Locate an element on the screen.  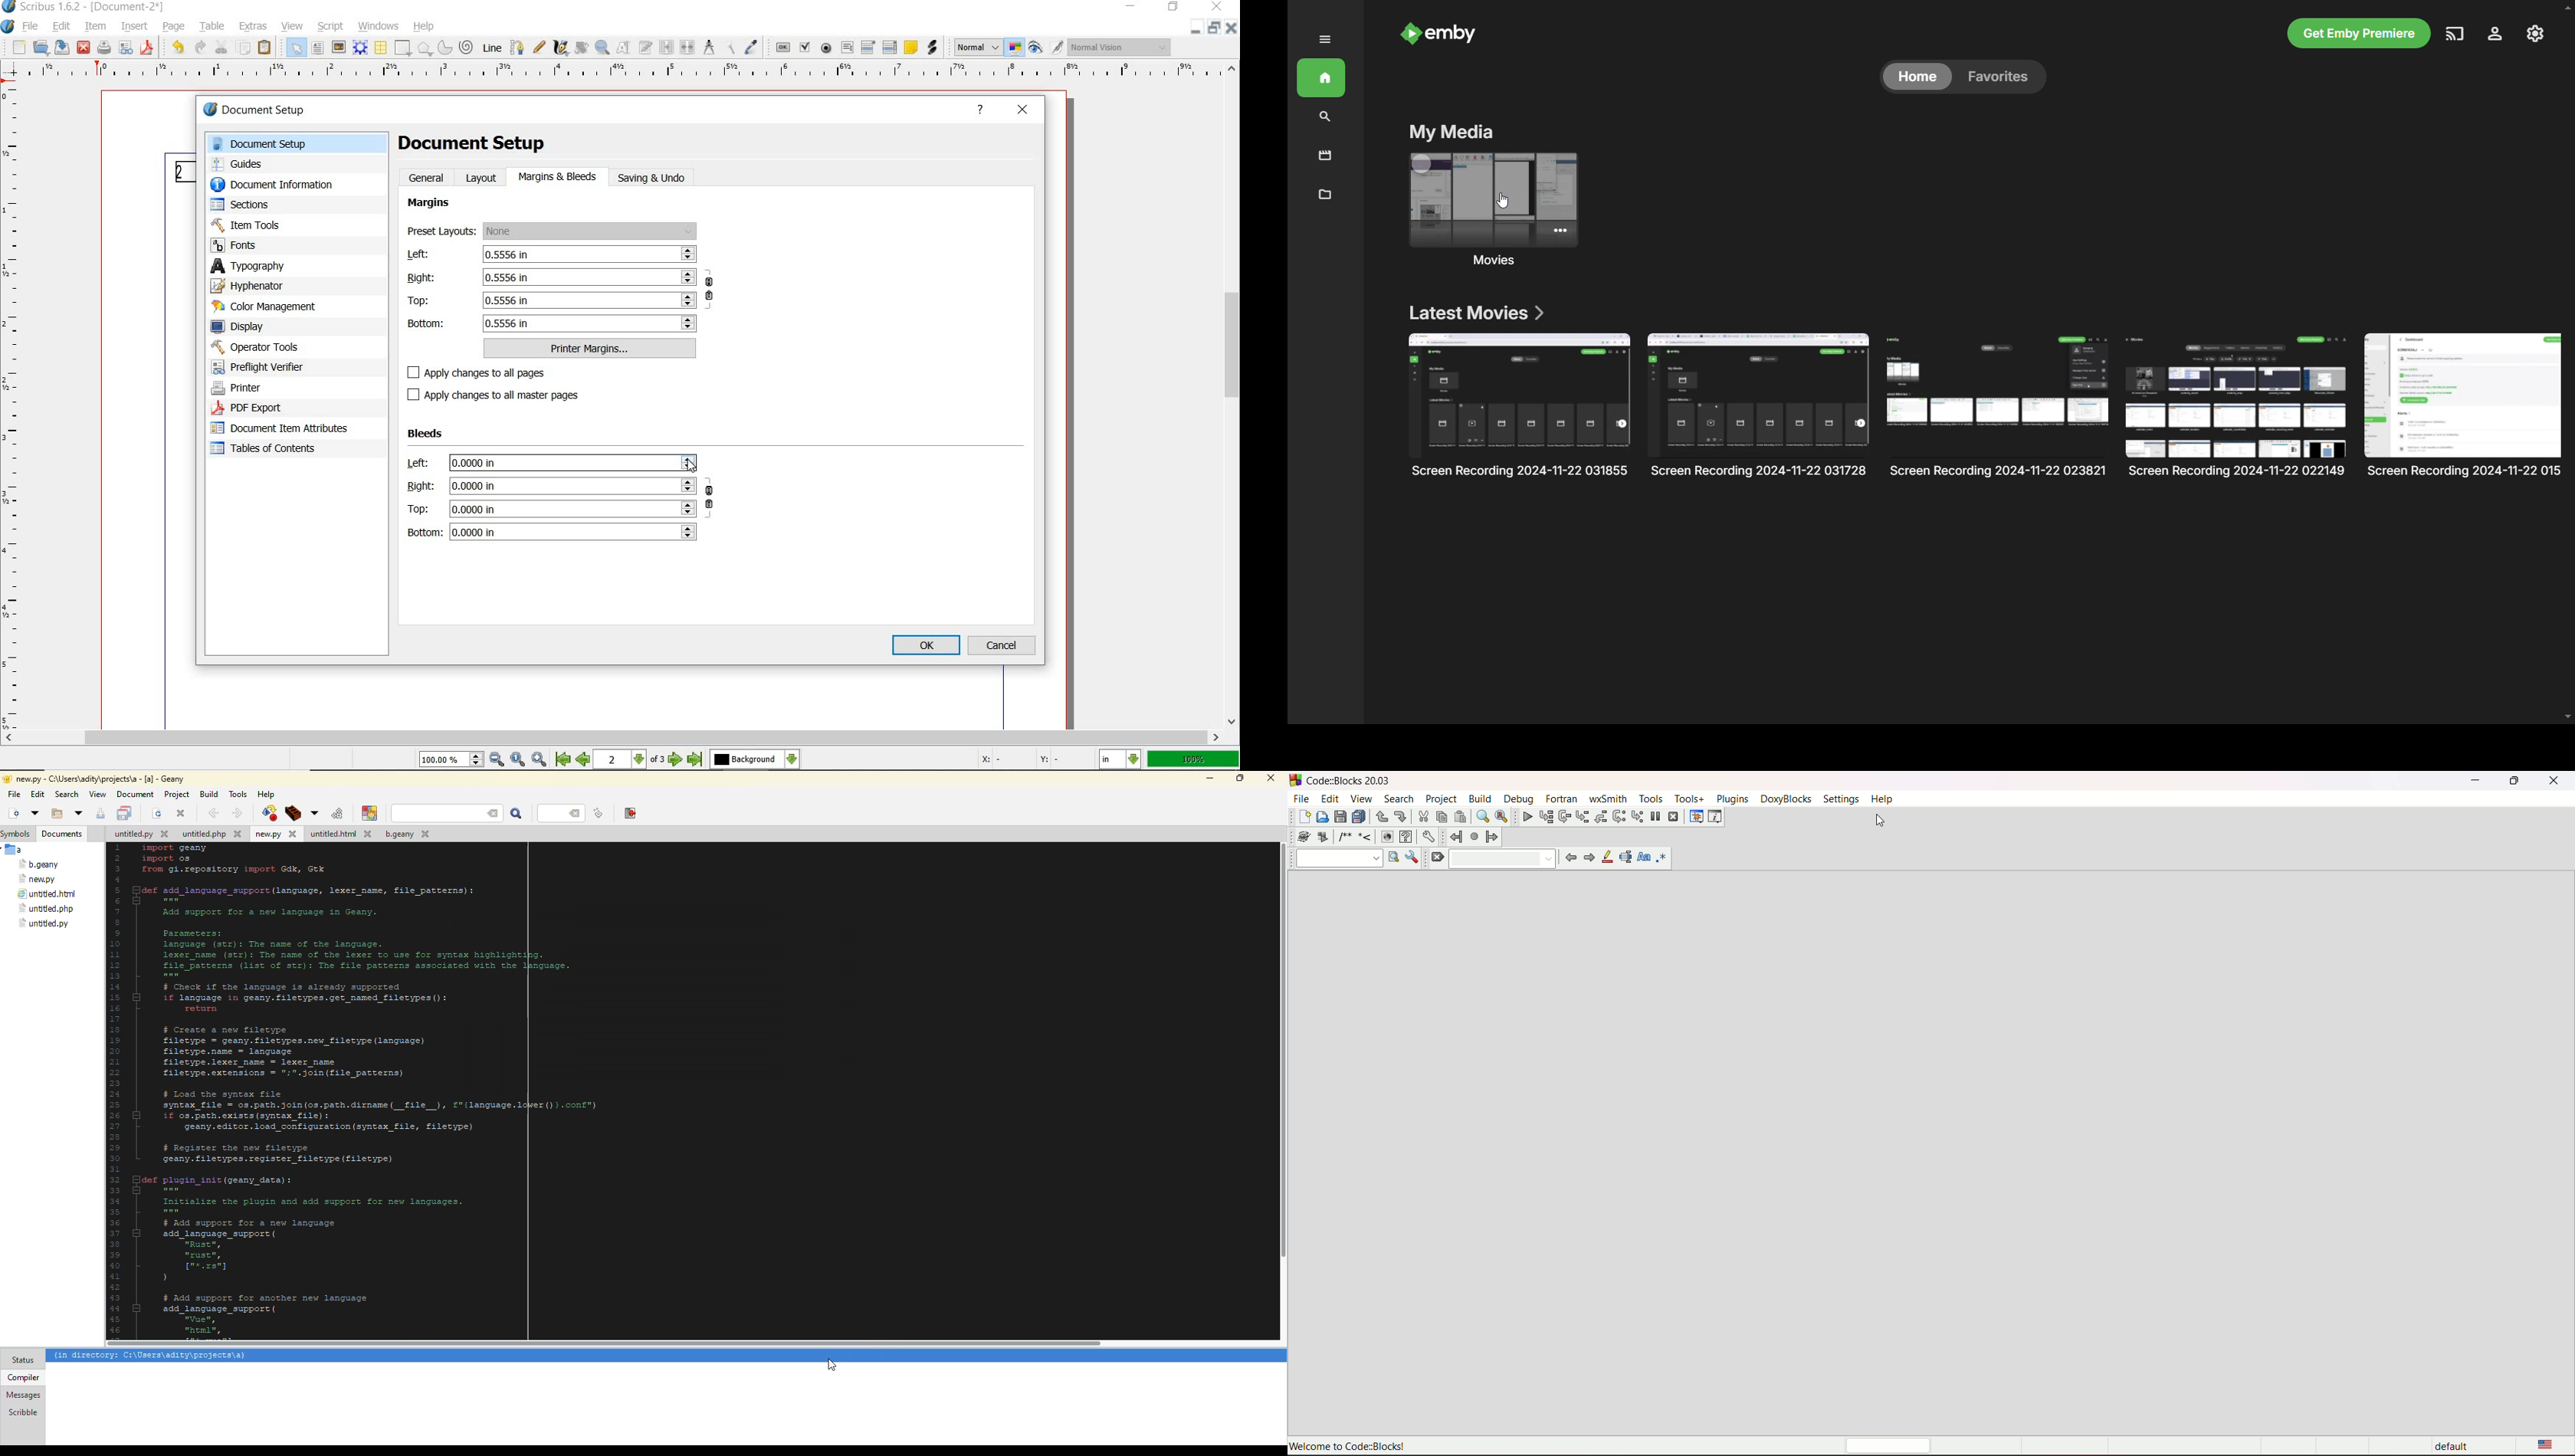
cut is located at coordinates (1424, 817).